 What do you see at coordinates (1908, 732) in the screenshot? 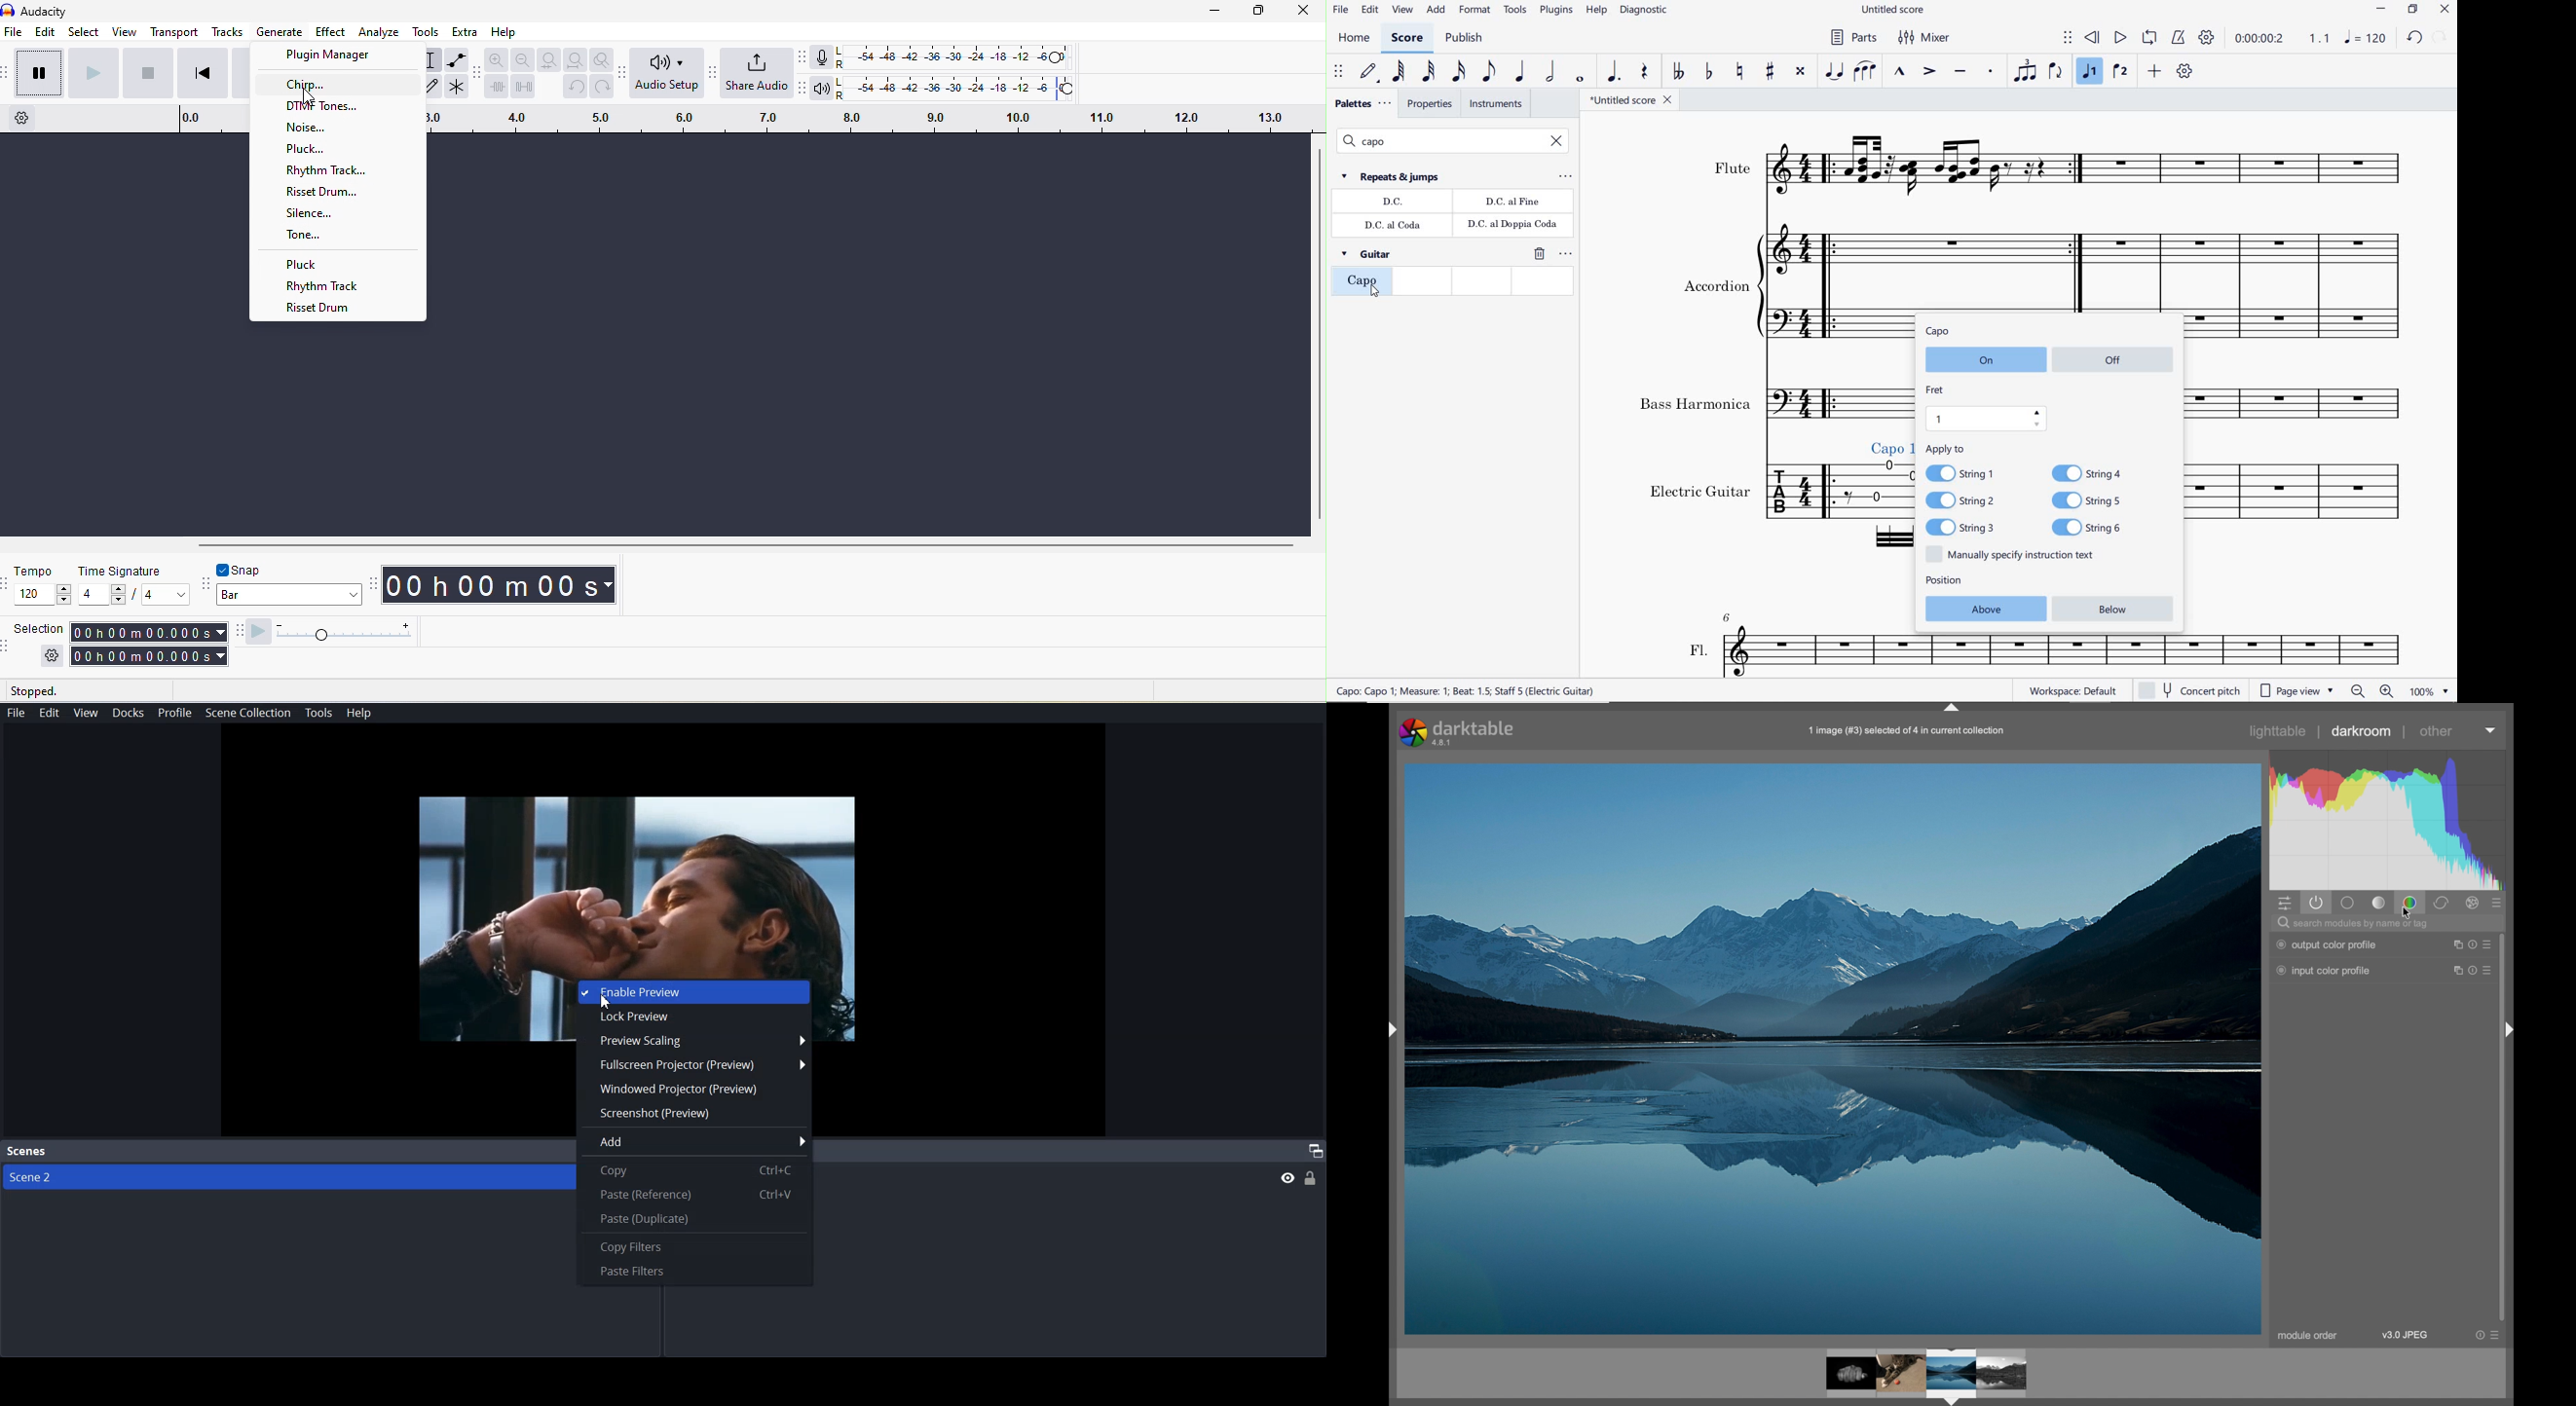
I see `1 image` at bounding box center [1908, 732].